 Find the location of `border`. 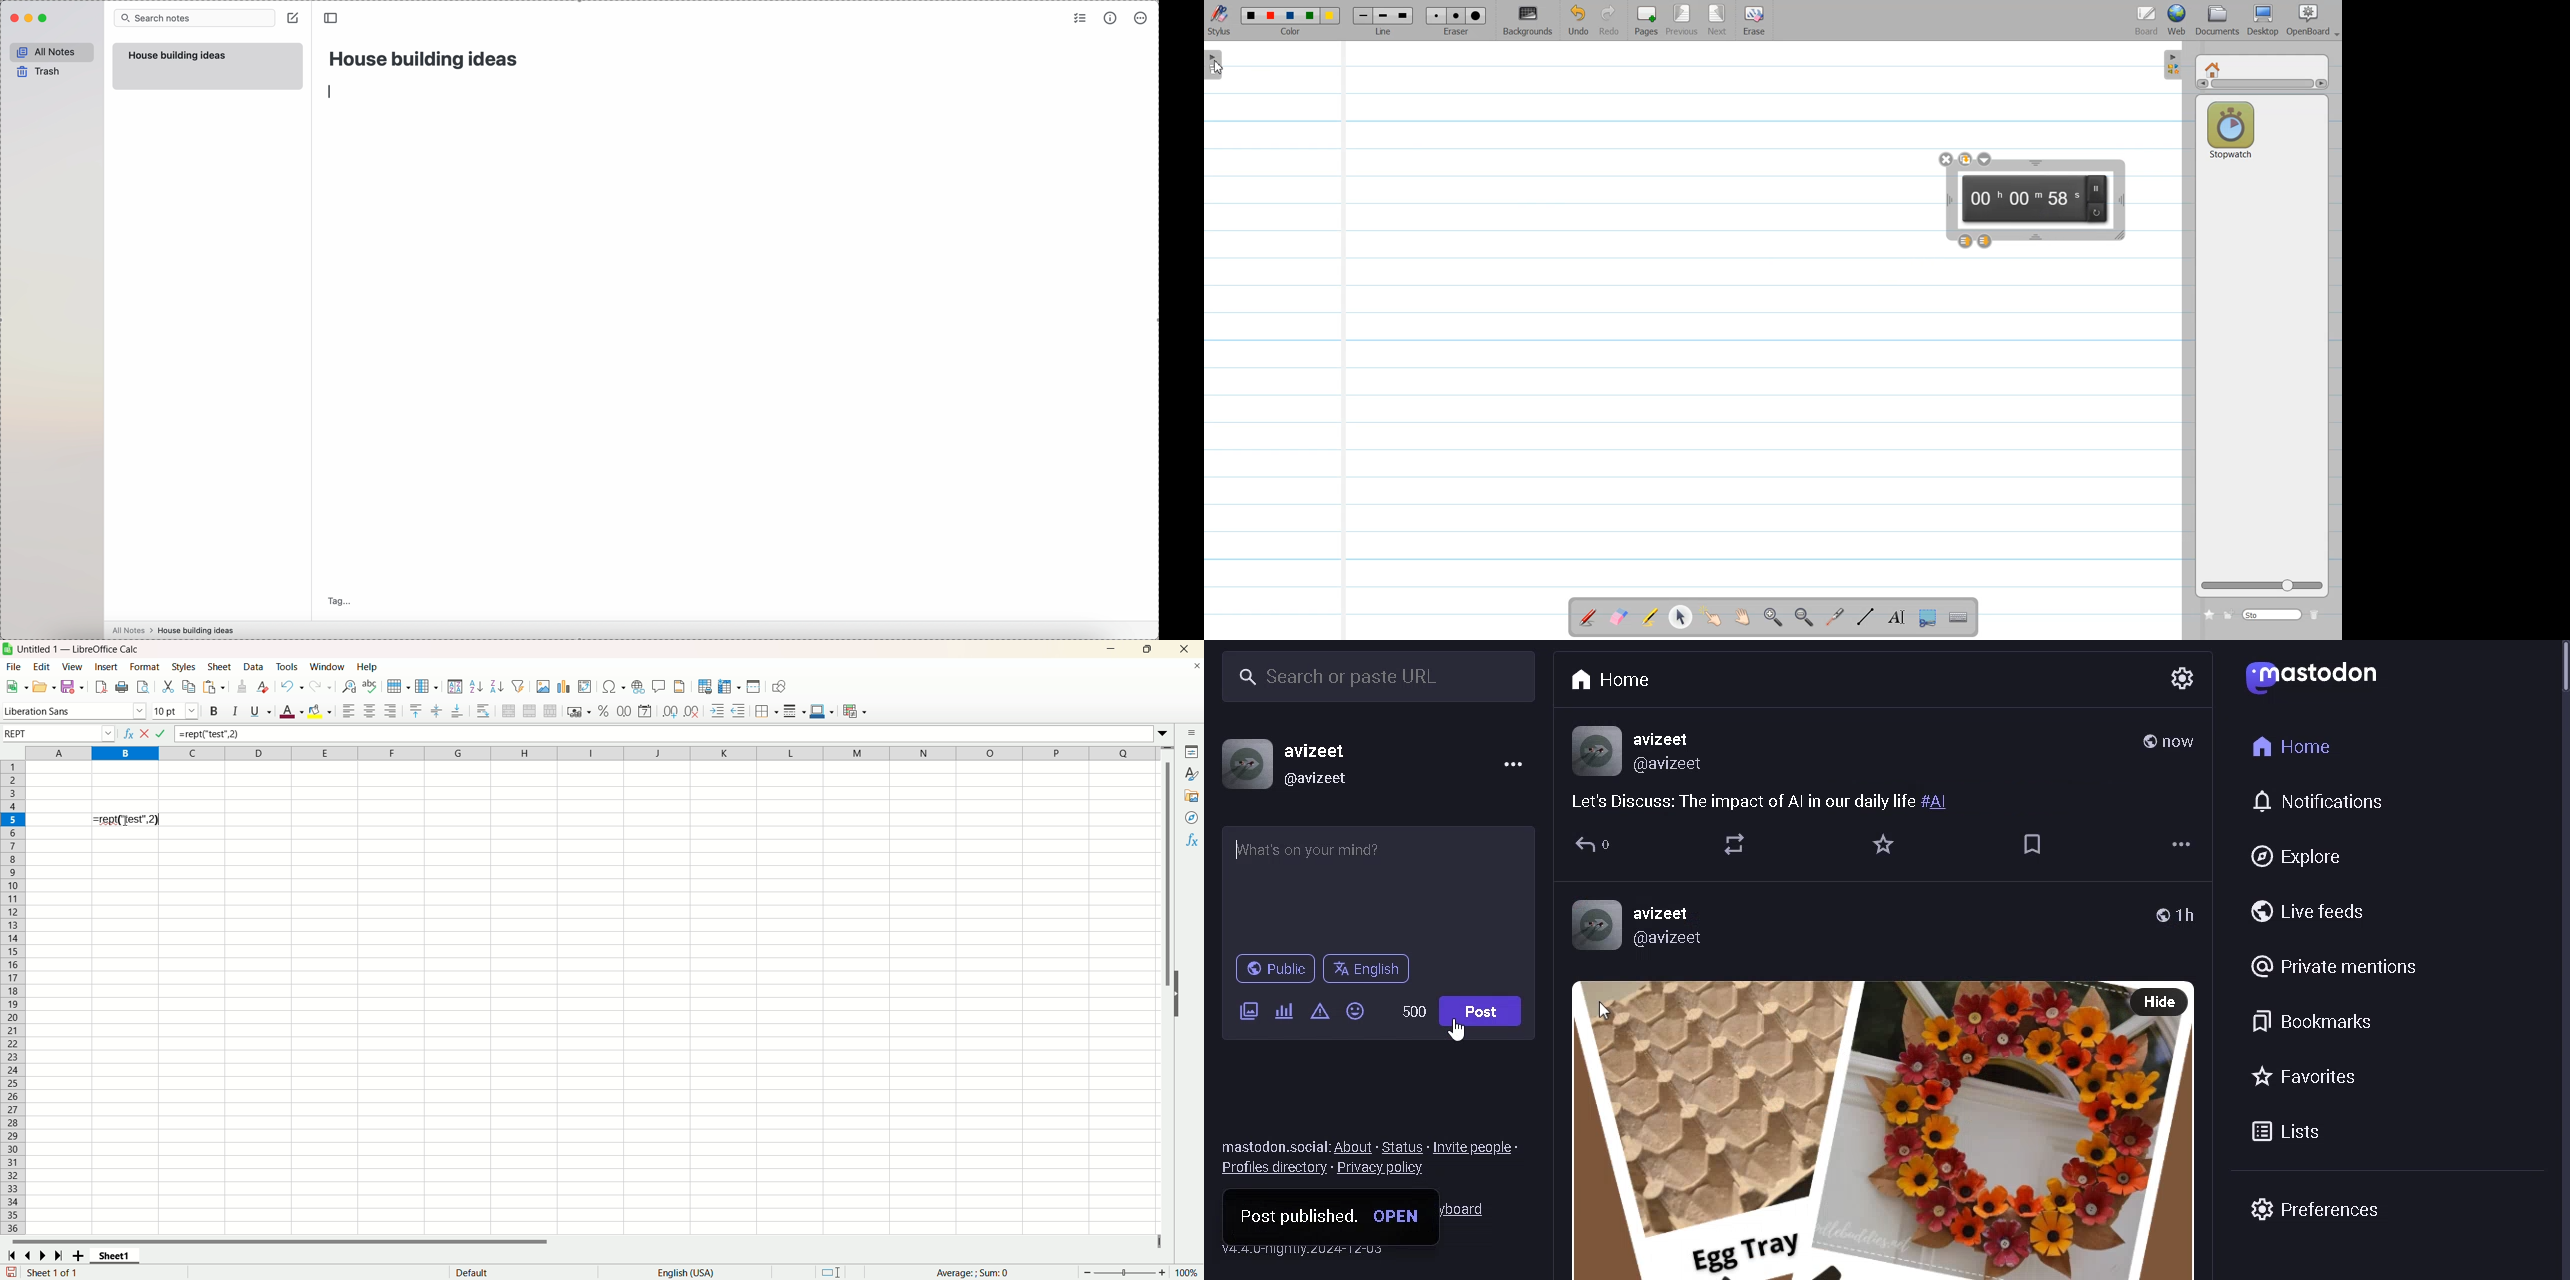

border is located at coordinates (767, 712).